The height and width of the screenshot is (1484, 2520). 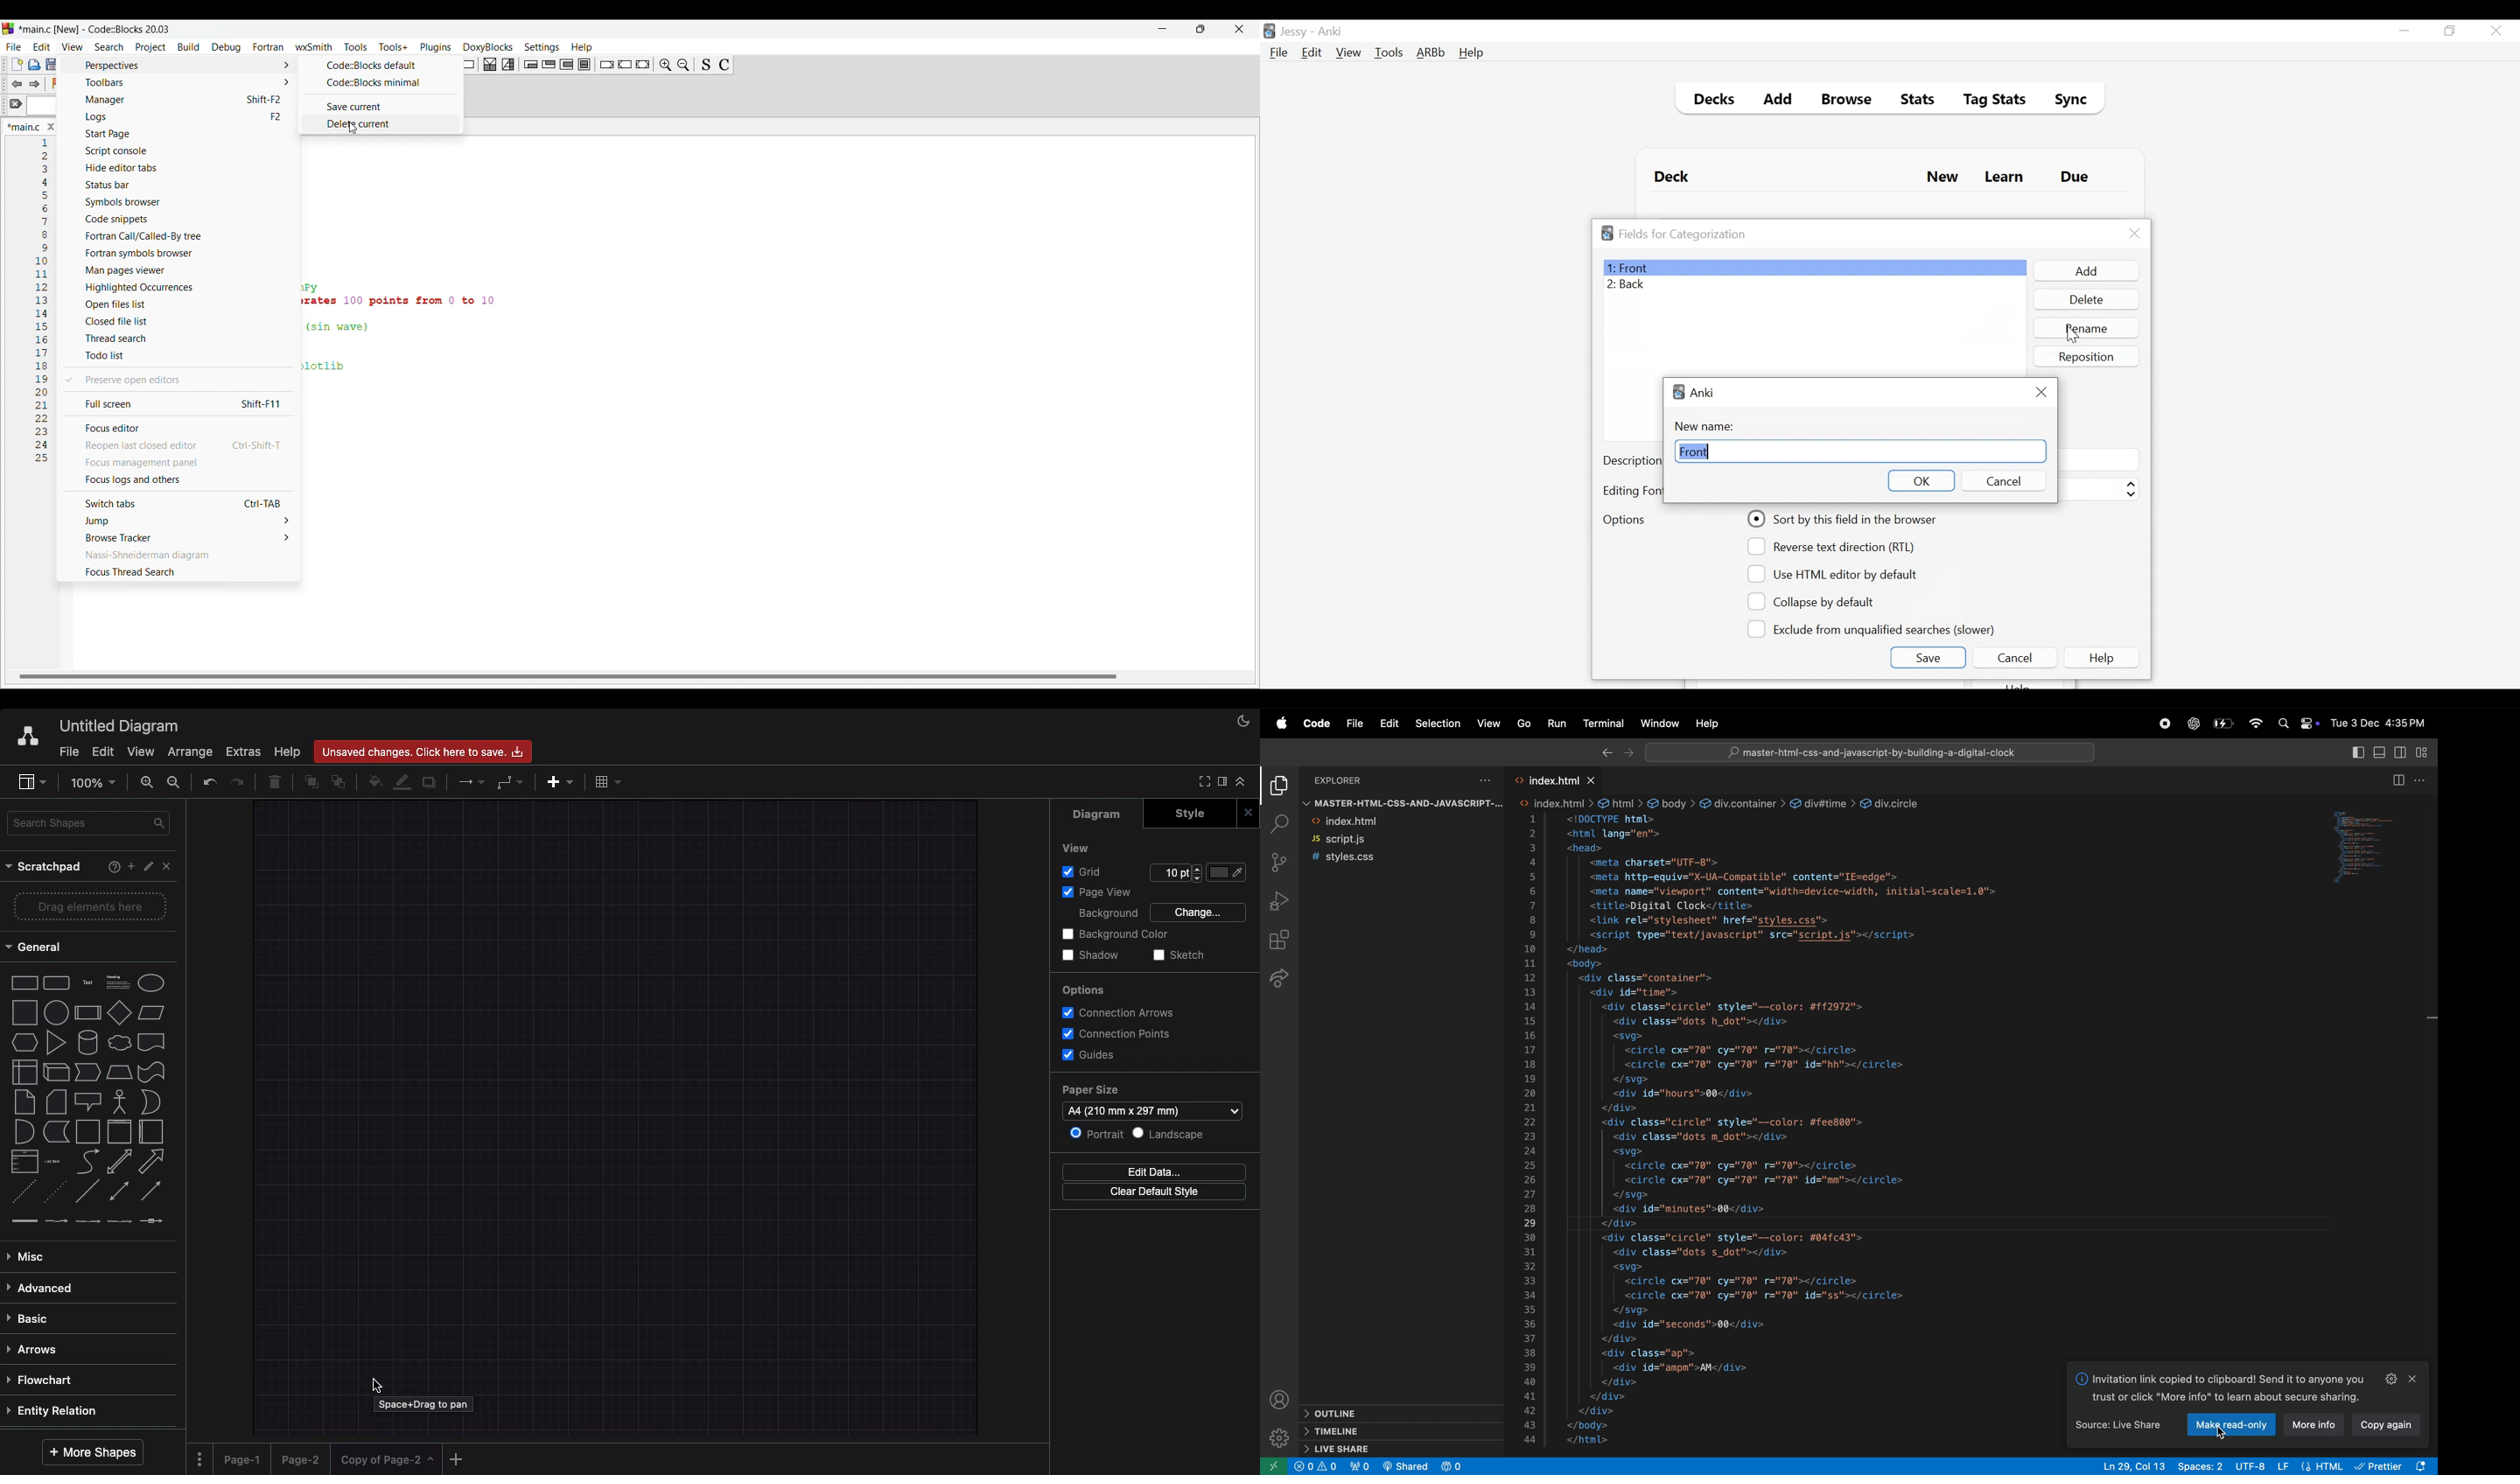 What do you see at coordinates (1711, 101) in the screenshot?
I see `Decks` at bounding box center [1711, 101].